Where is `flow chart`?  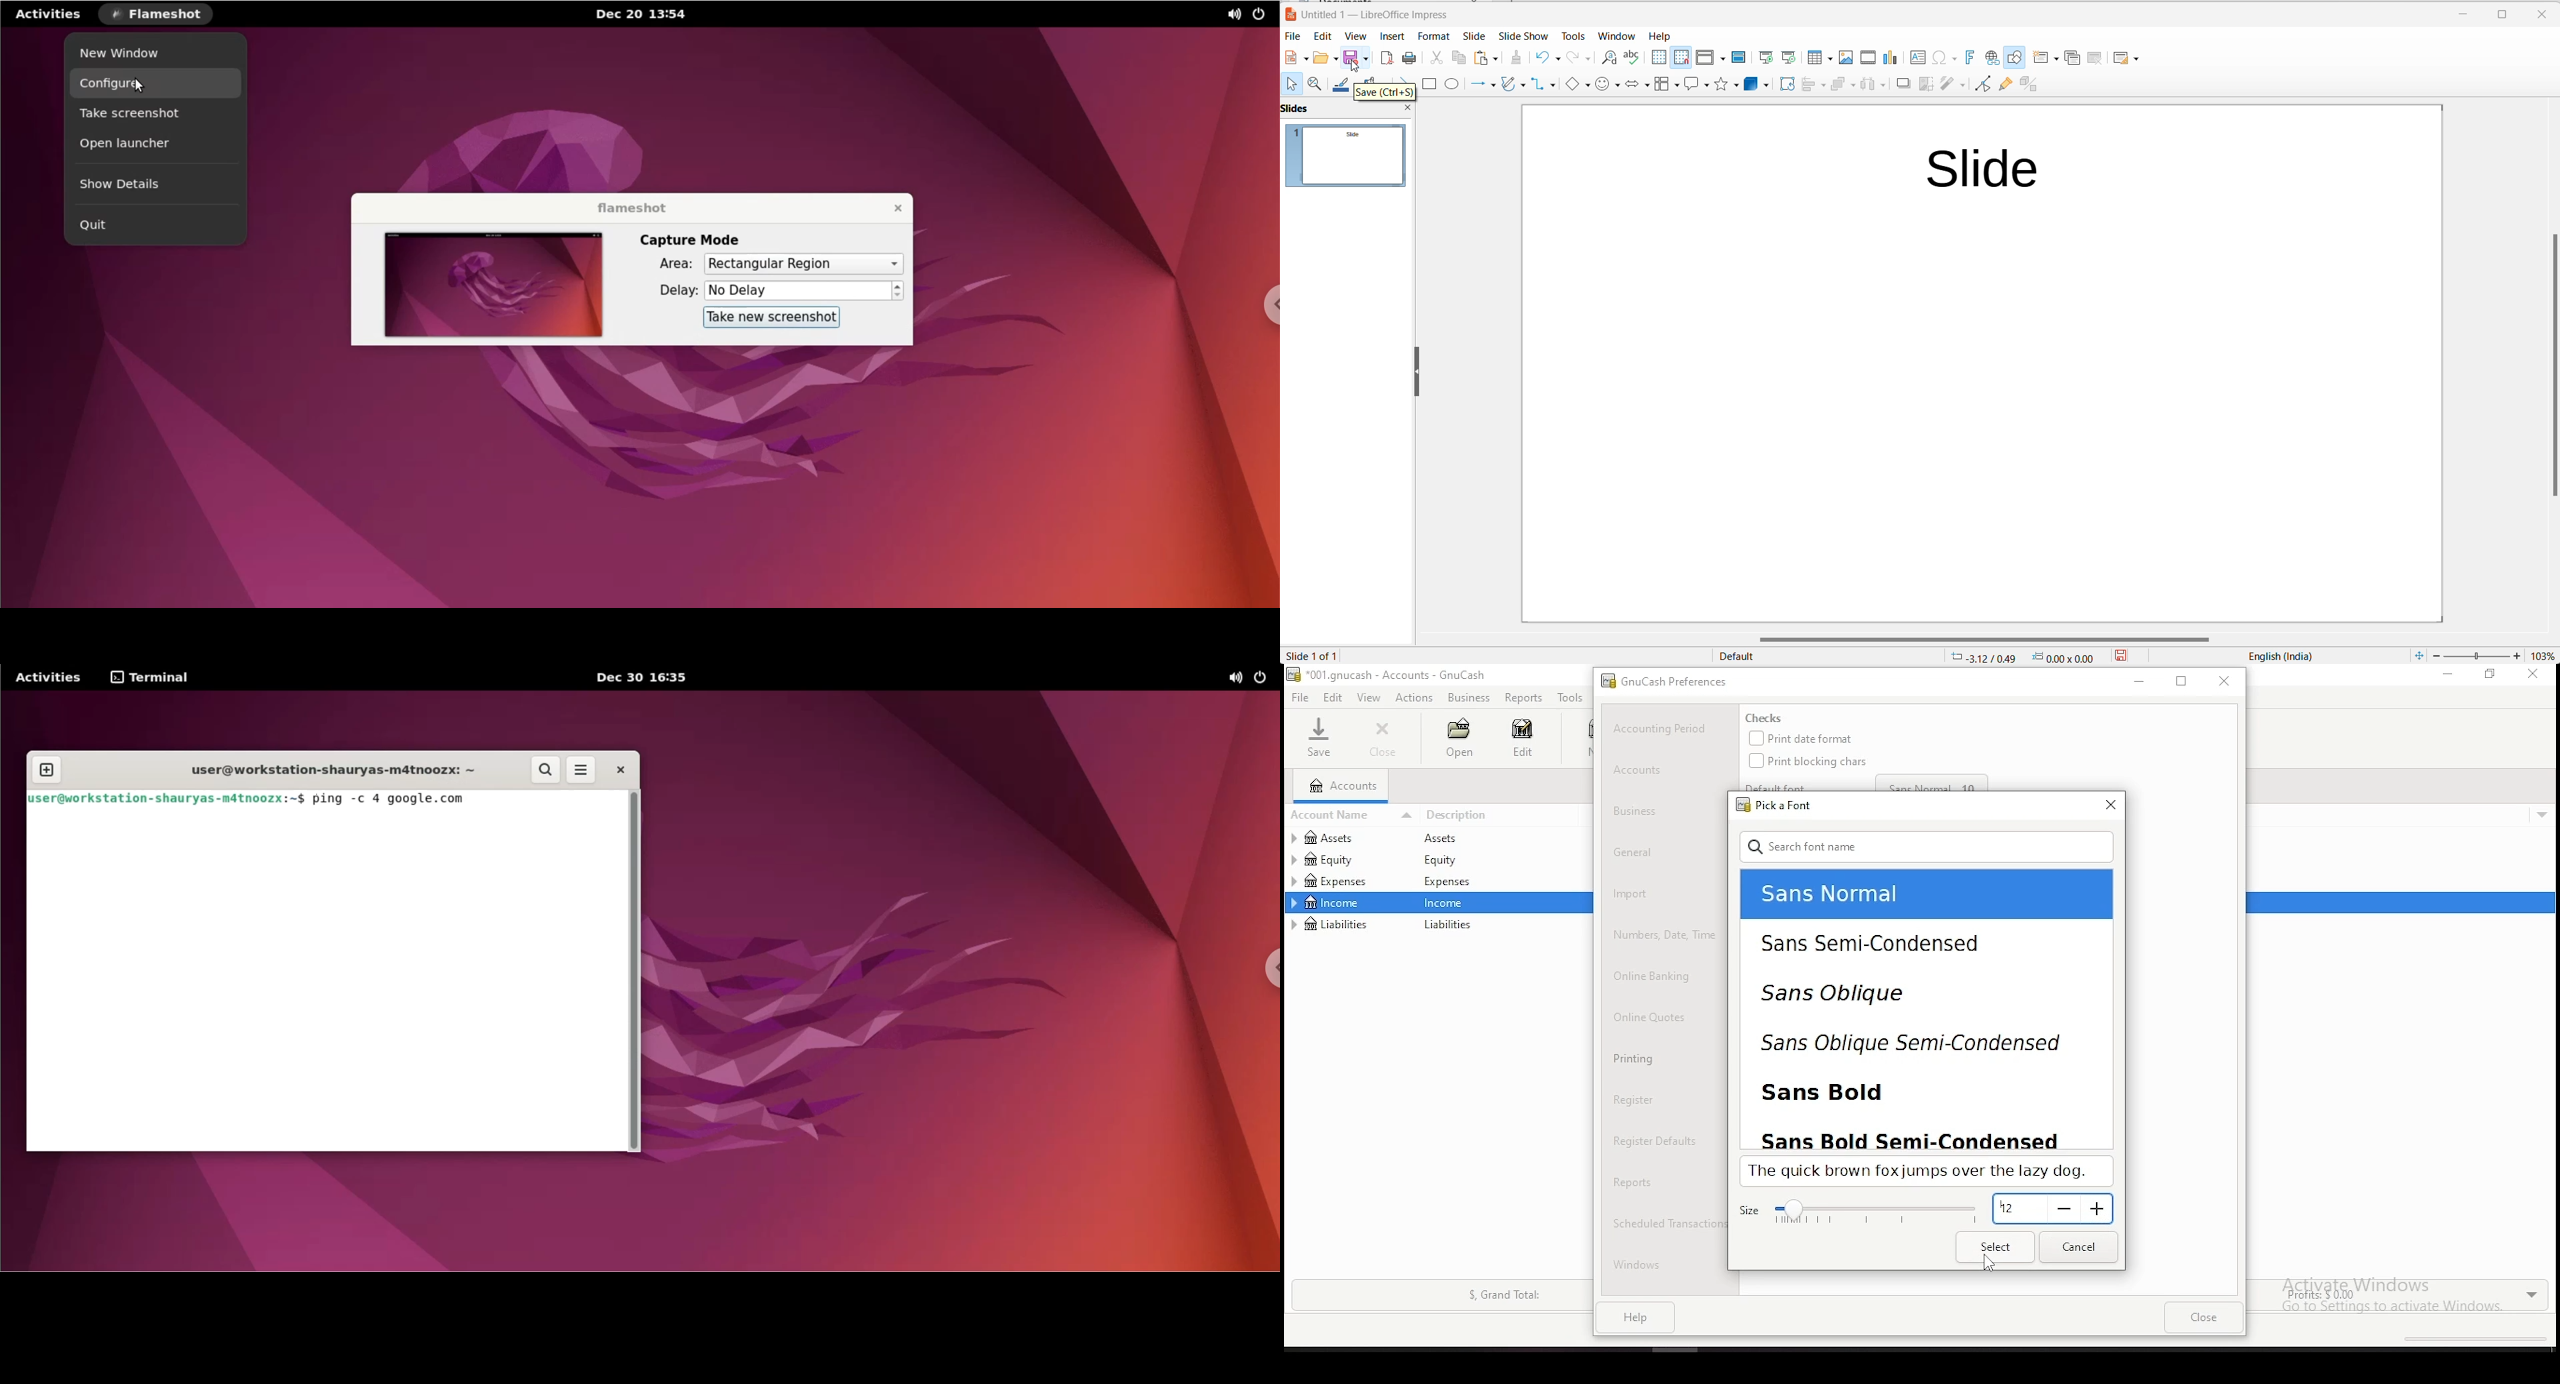
flow chart is located at coordinates (1667, 86).